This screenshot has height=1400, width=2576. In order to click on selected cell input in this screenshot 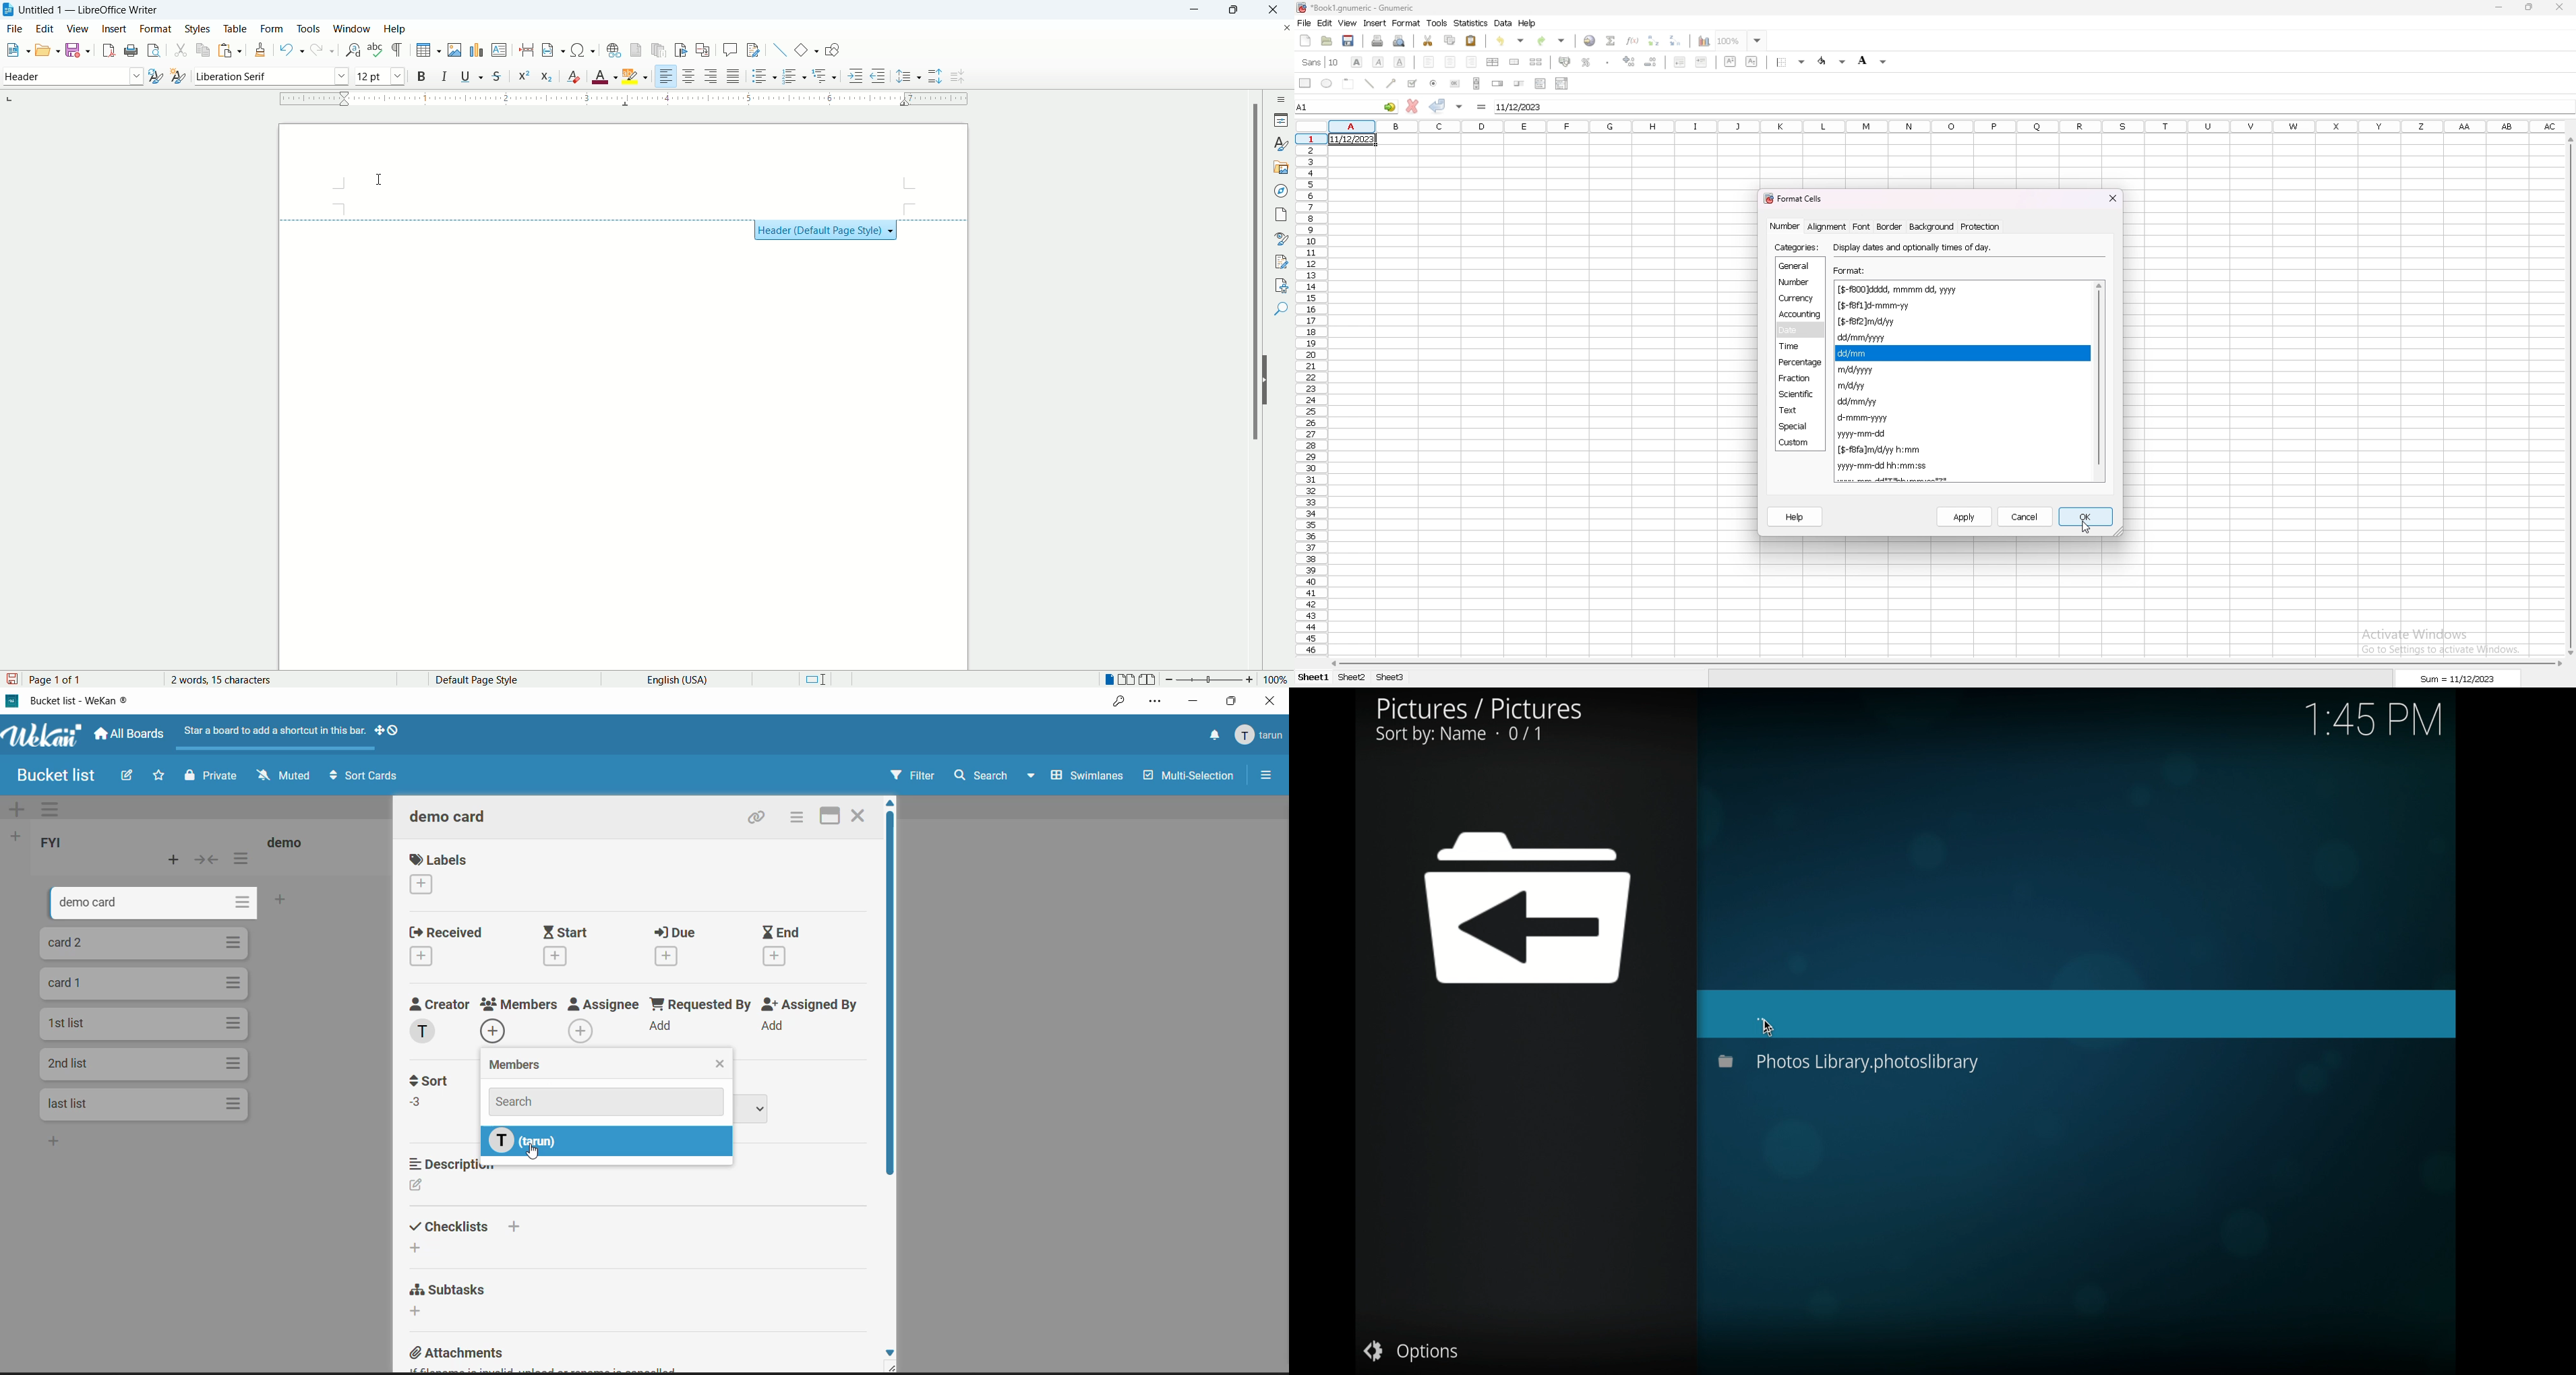, I will do `click(2033, 105)`.